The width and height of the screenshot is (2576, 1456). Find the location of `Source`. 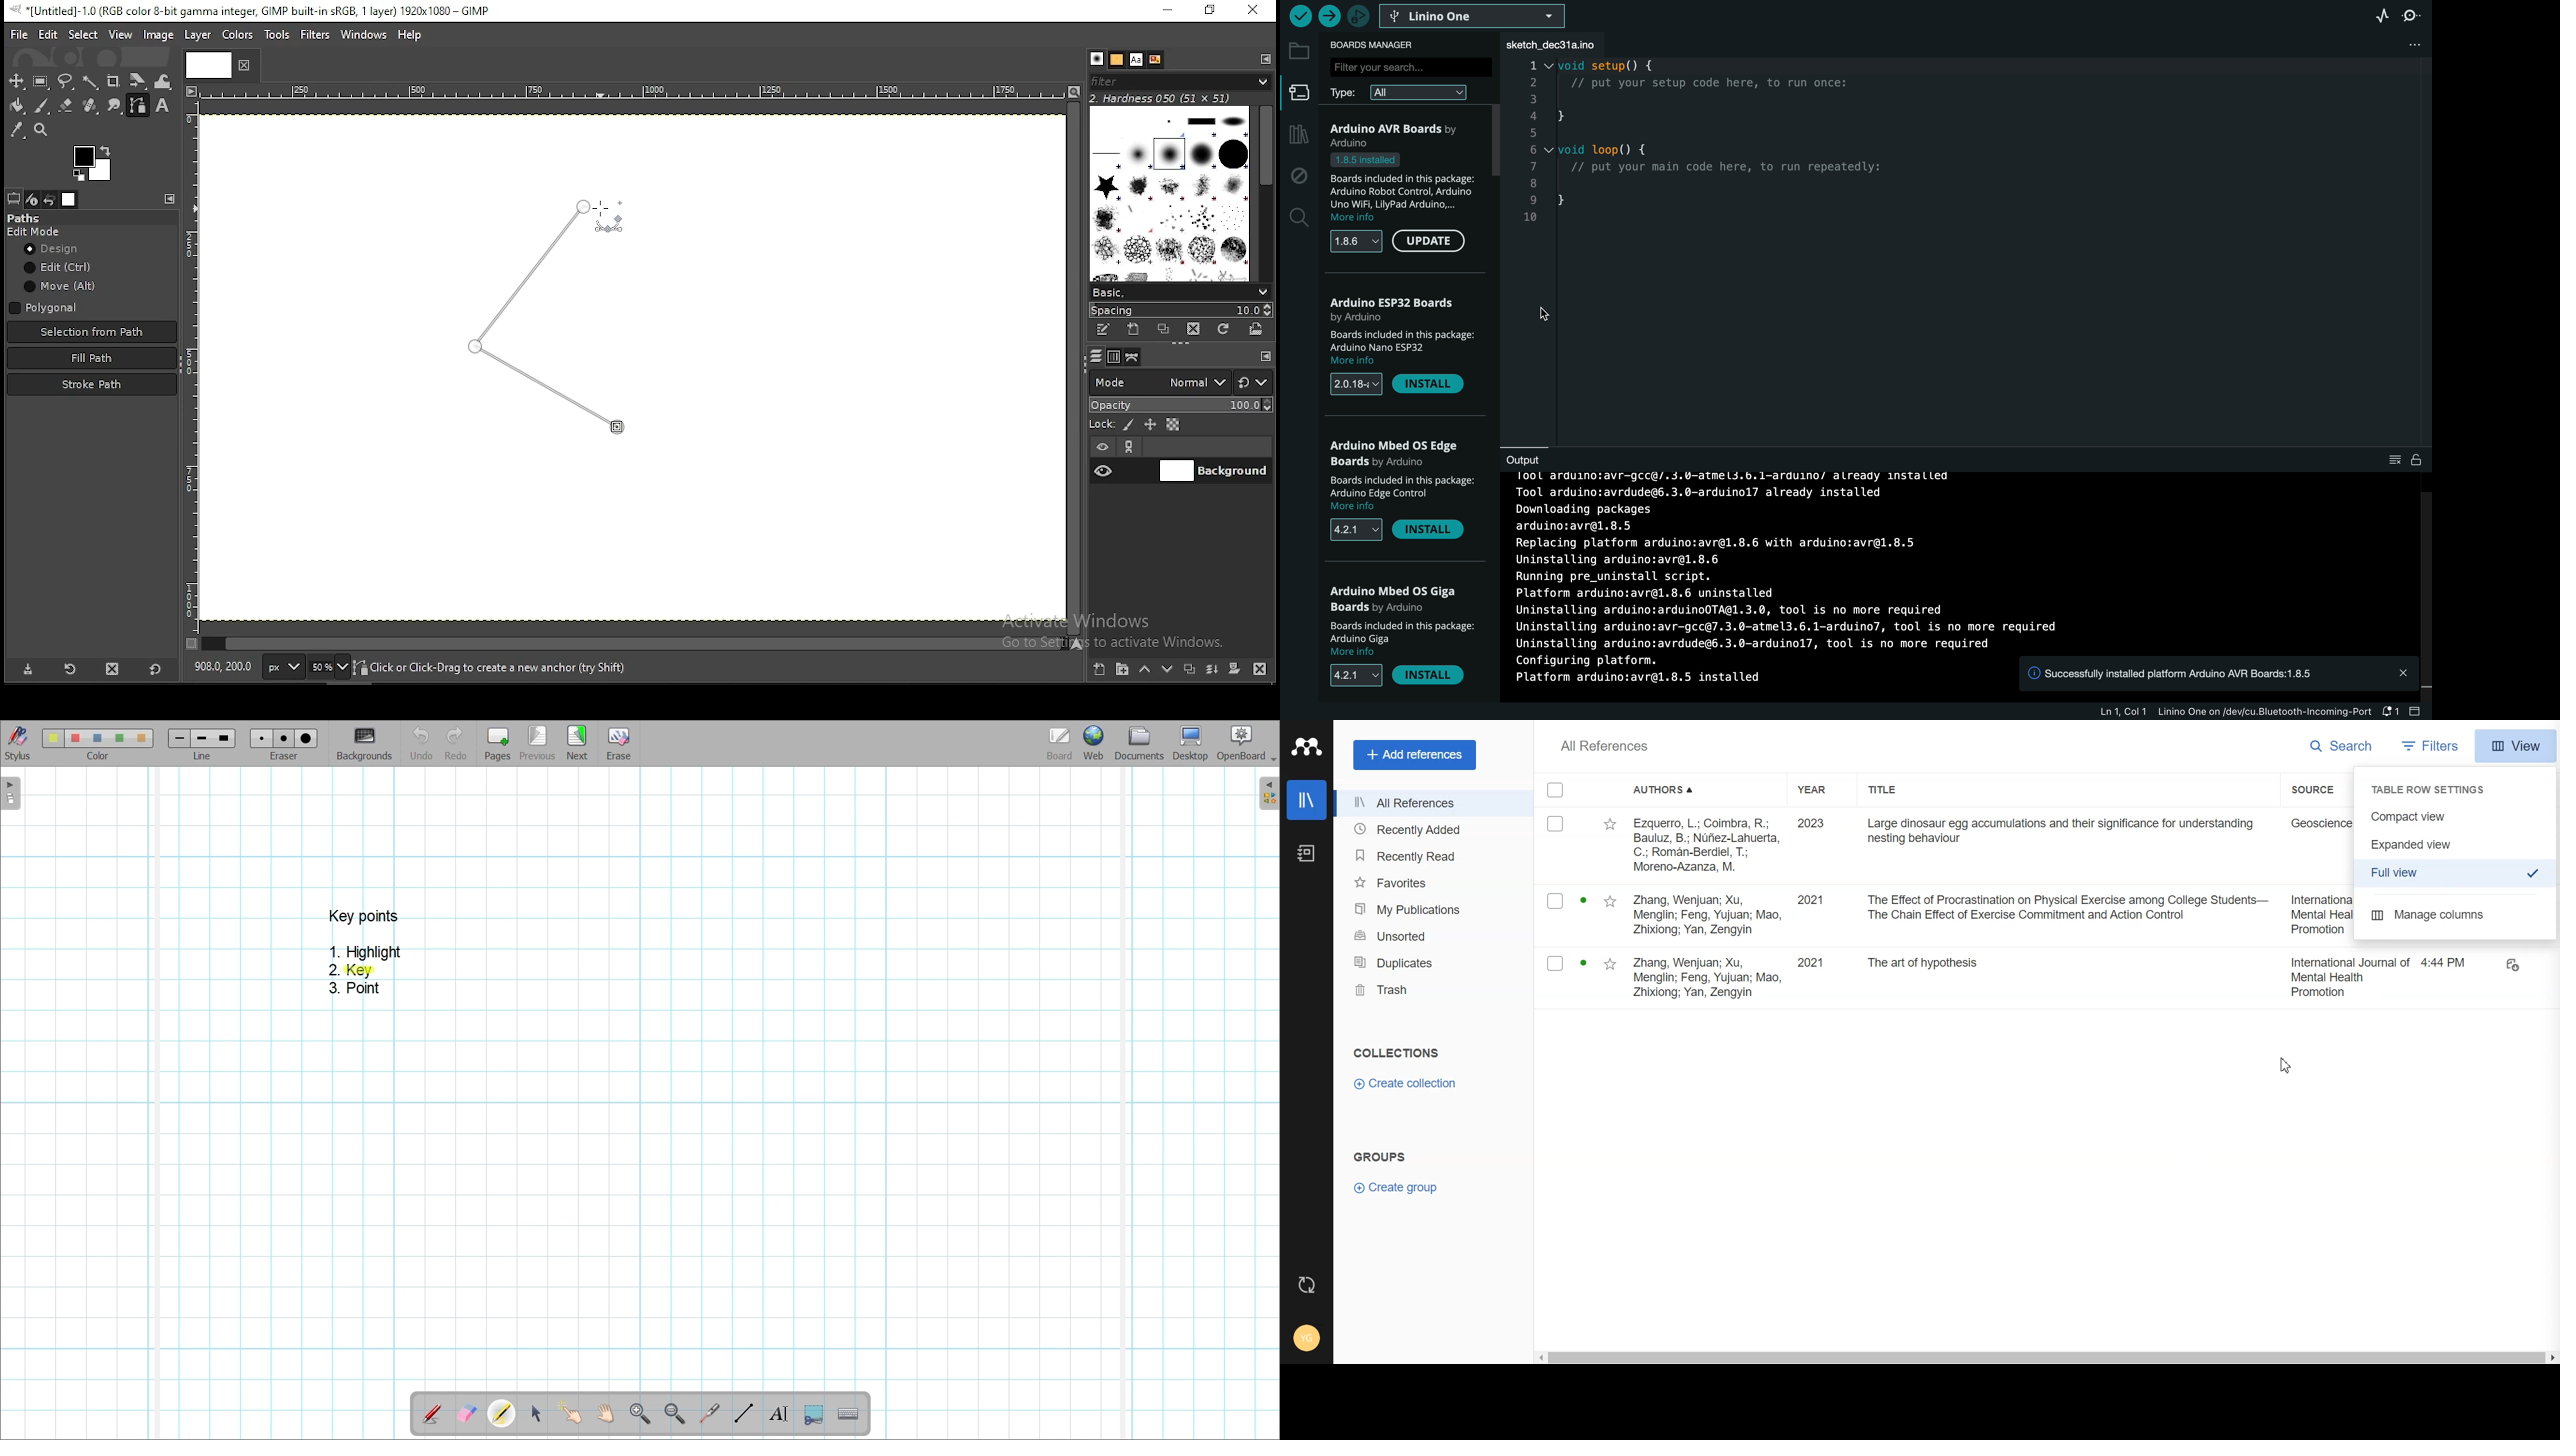

Source is located at coordinates (2320, 790).